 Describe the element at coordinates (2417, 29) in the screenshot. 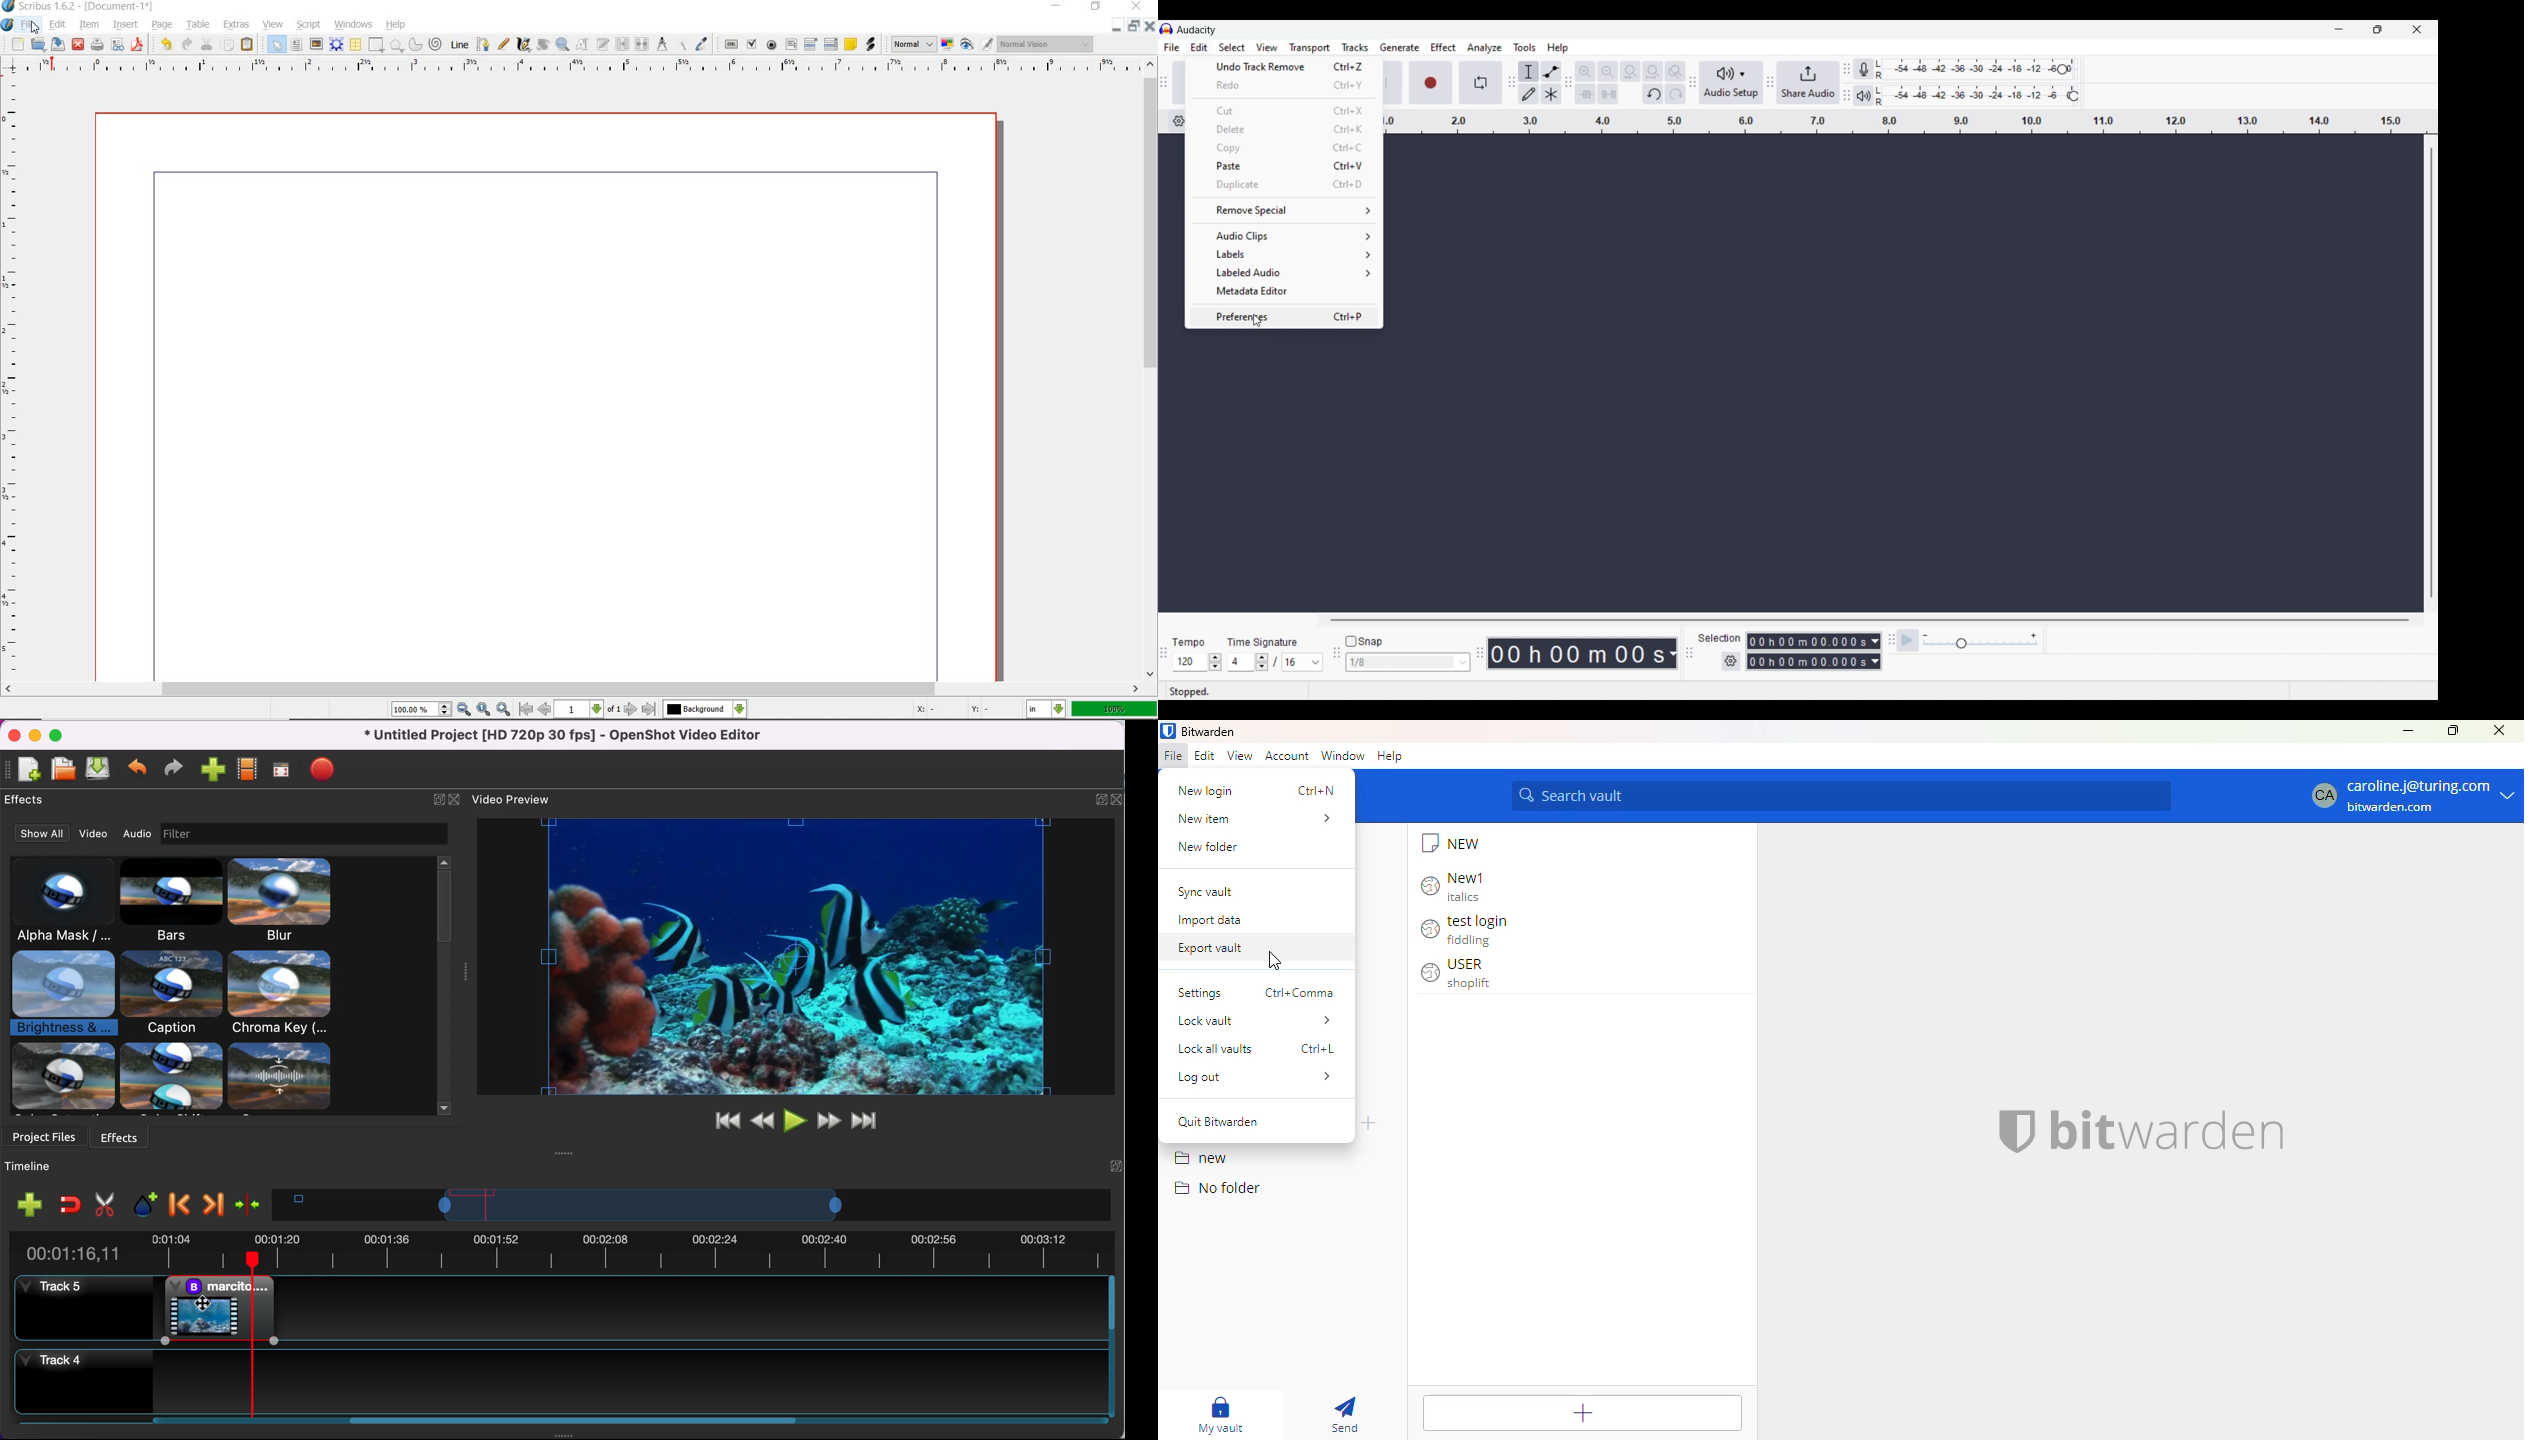

I see `Close interface` at that location.